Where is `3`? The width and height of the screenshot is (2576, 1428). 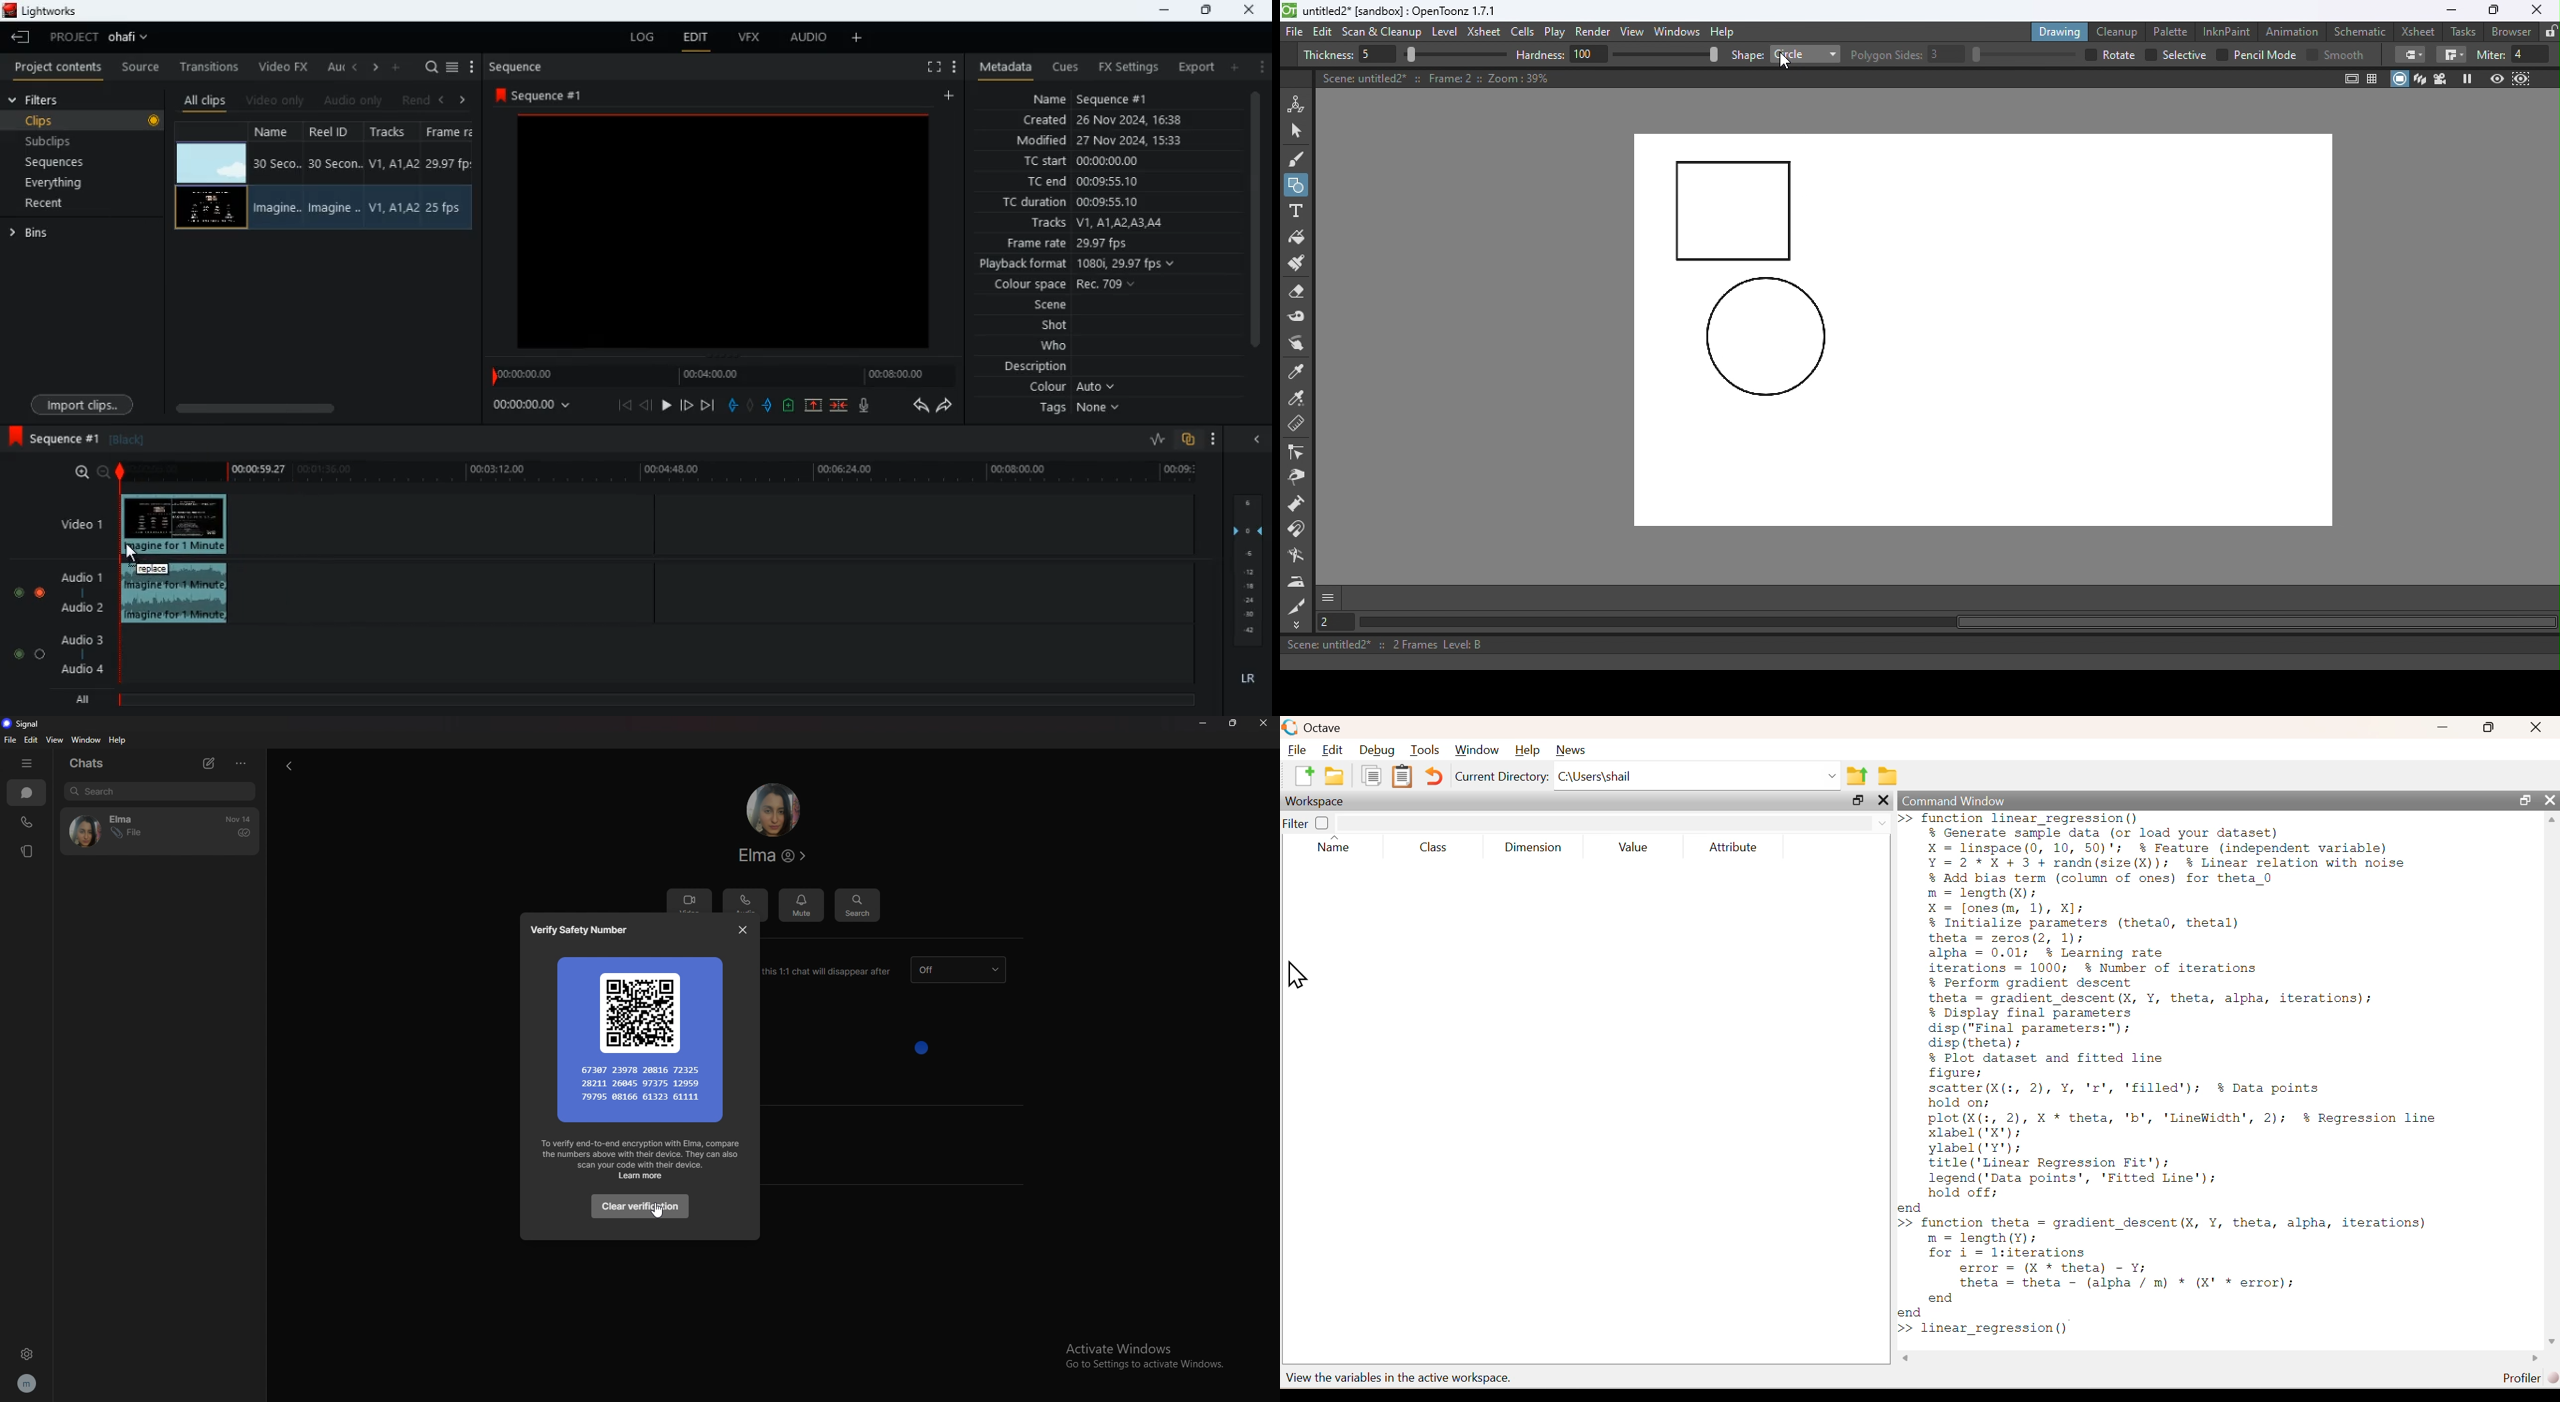
3 is located at coordinates (1947, 54).